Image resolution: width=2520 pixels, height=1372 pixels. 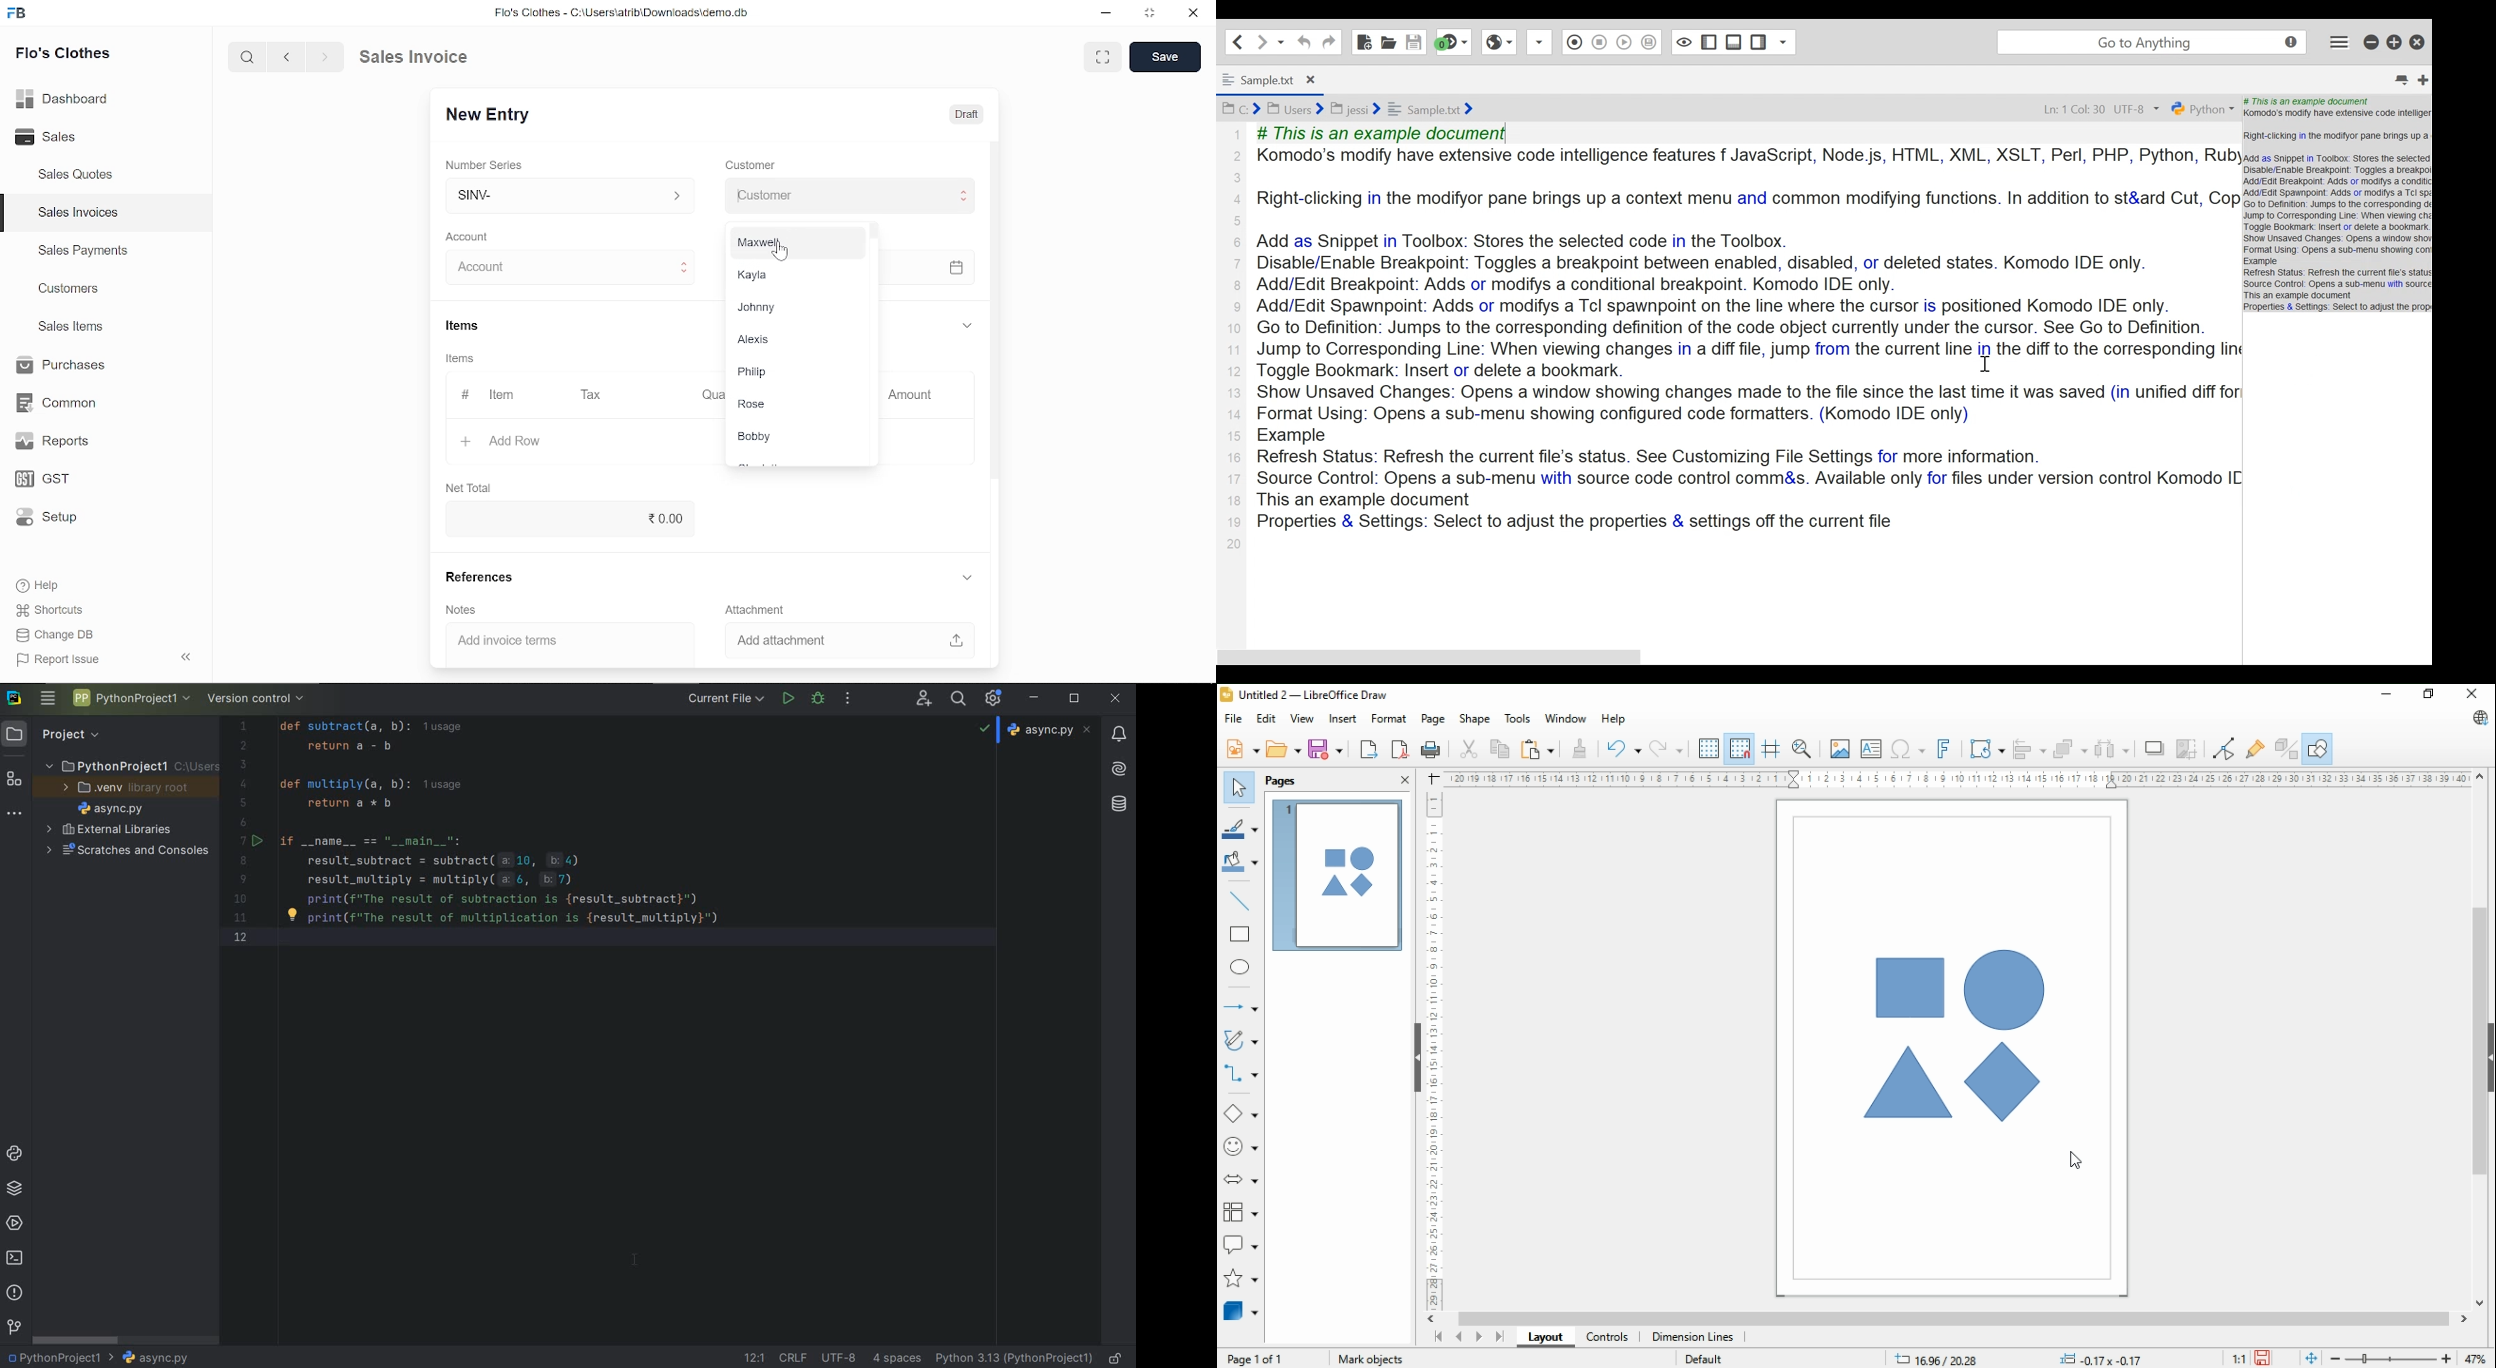 I want to click on Johnny, so click(x=797, y=312).